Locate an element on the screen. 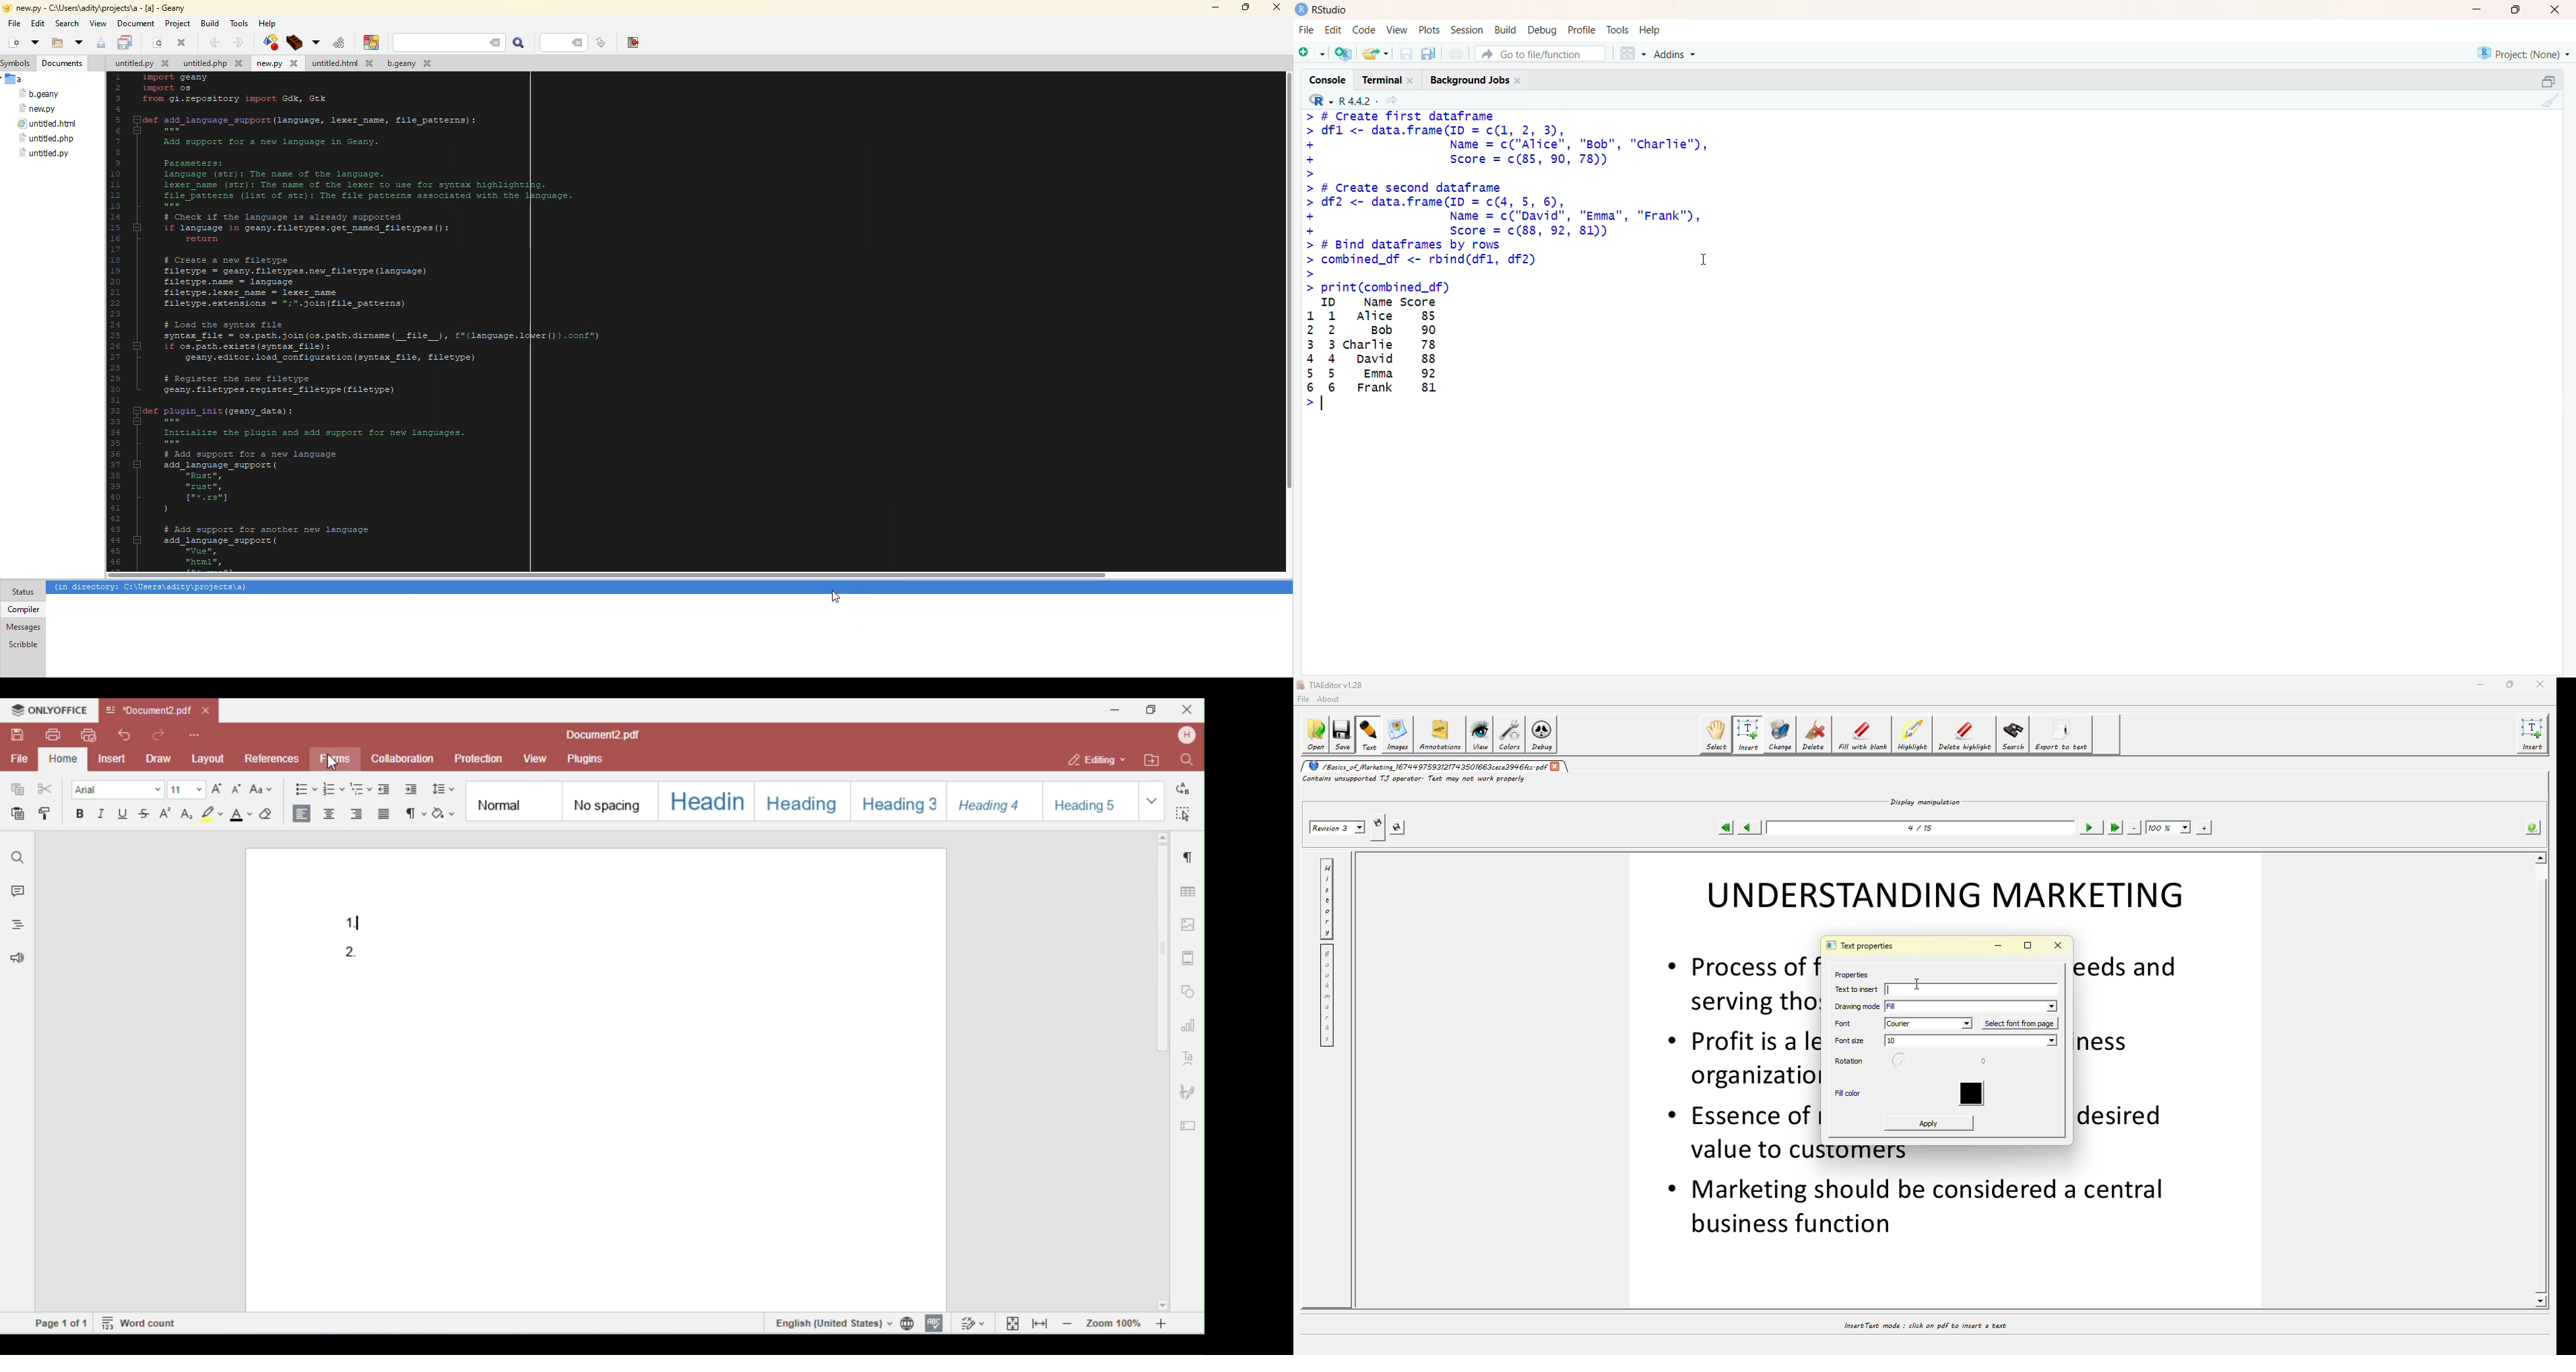 This screenshot has height=1372, width=2576. ID Name Score 1 1 Alice 85 2 2 Bob 920 3 3 charlie 78 4 4 David 88 5 5 Emma 92 6 6 Frank 81 is located at coordinates (1372, 355).